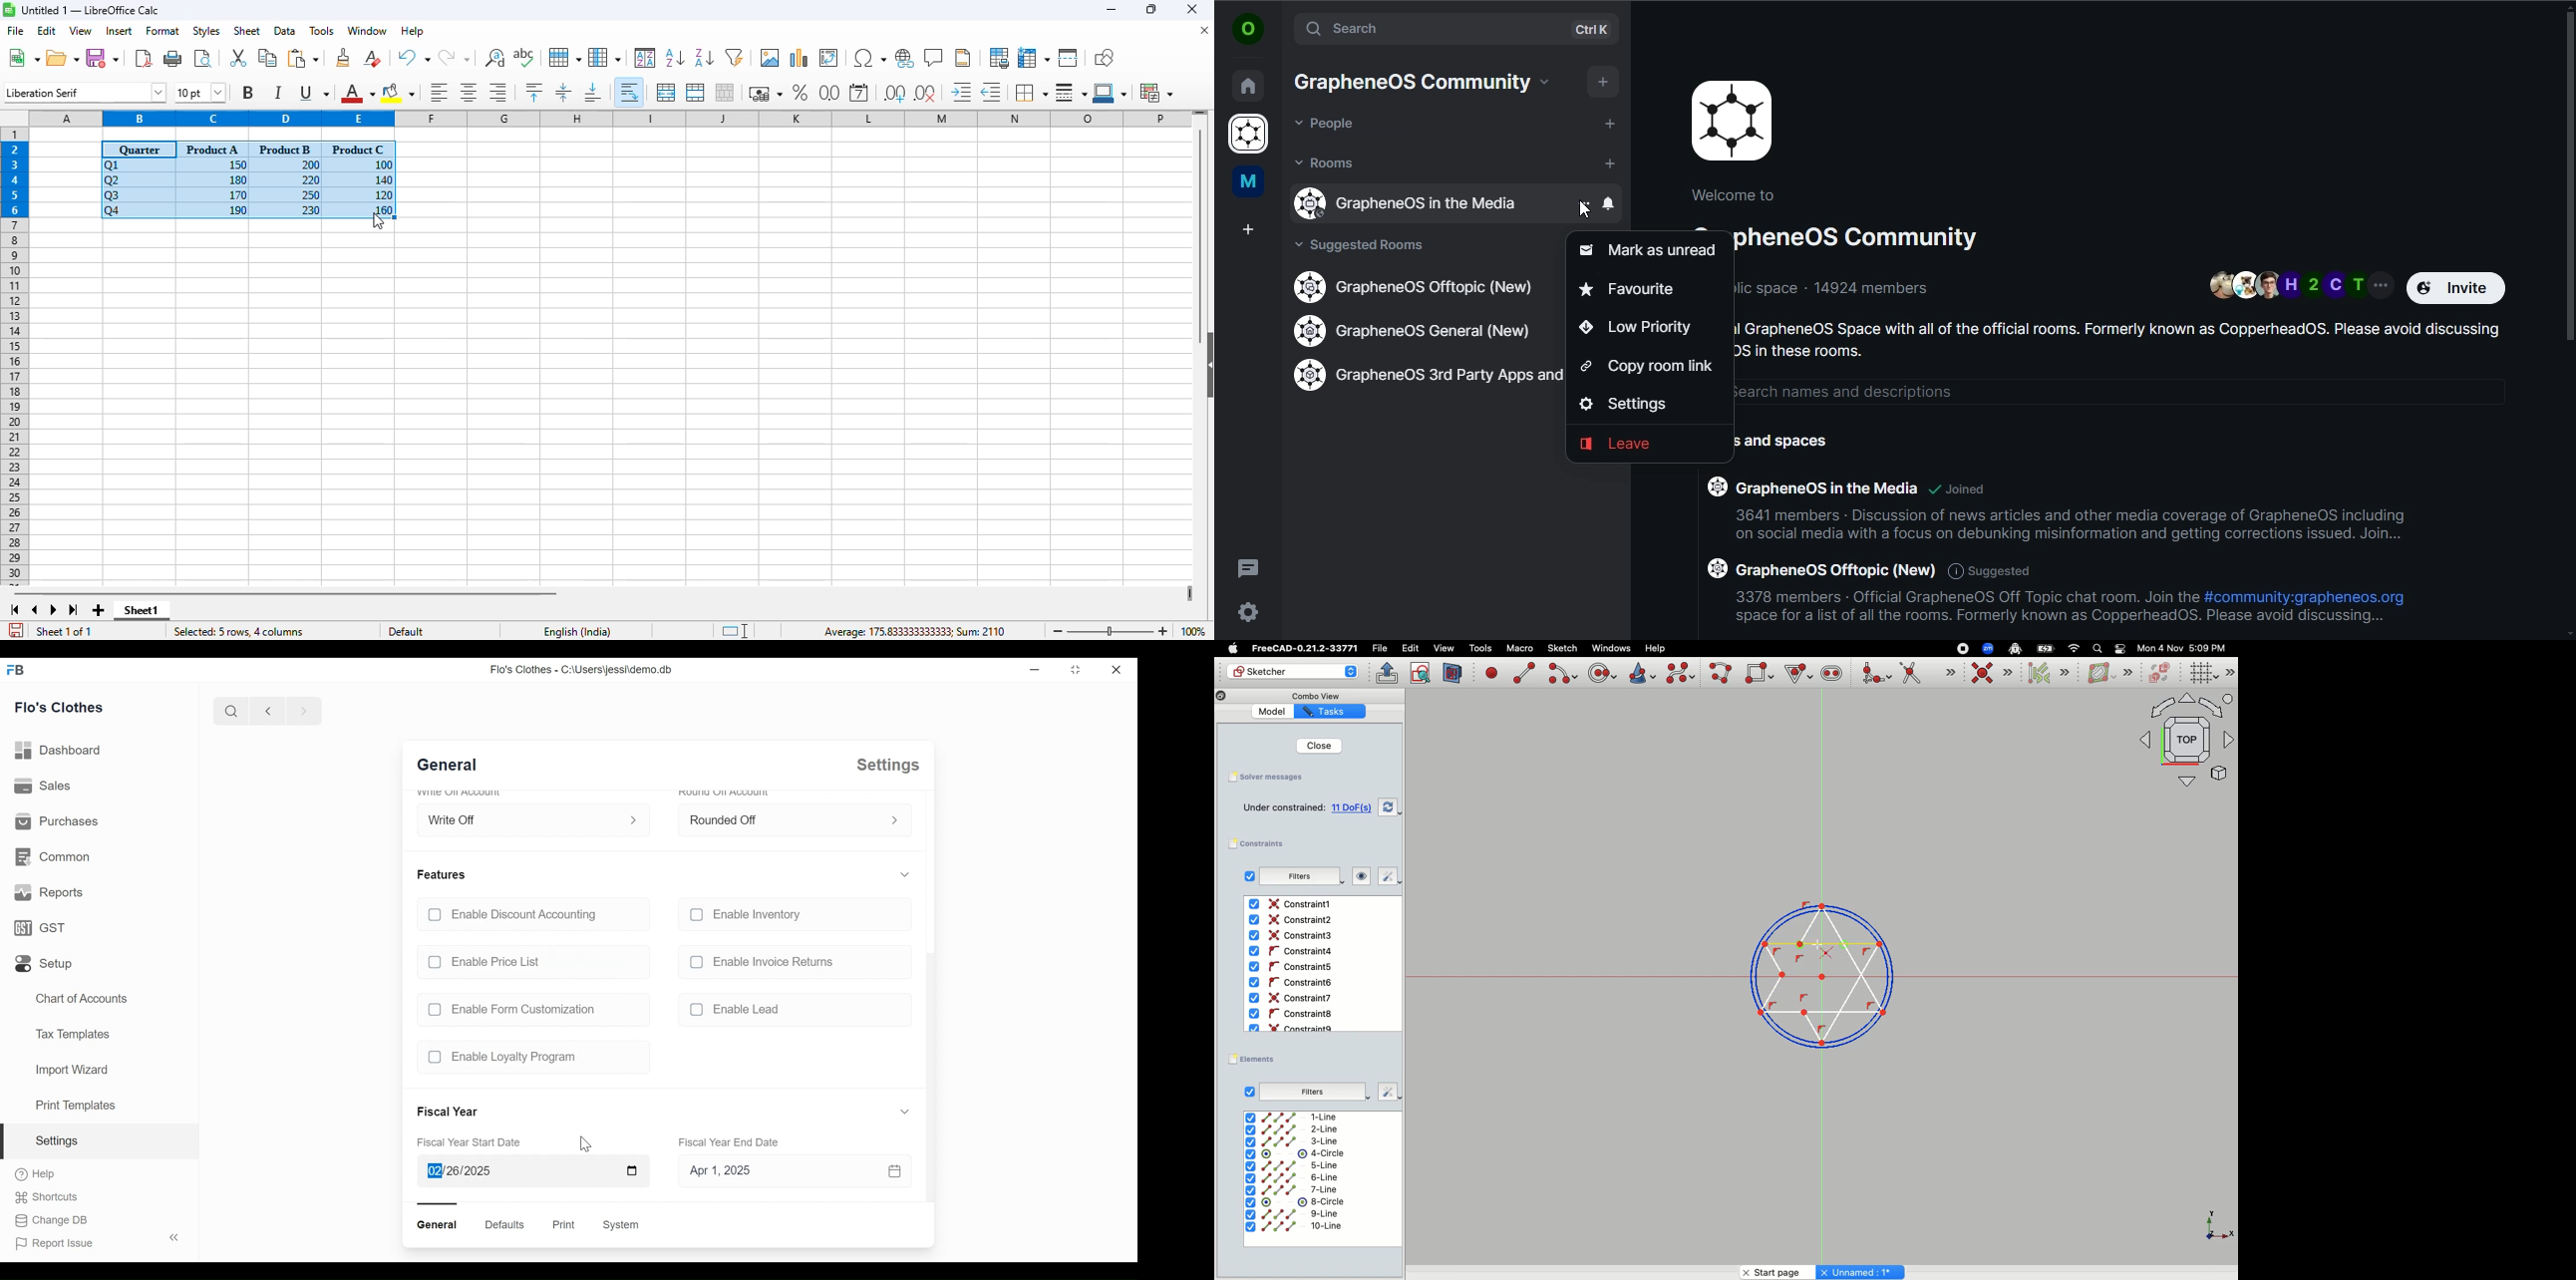 The height and width of the screenshot is (1288, 2576). Describe the element at coordinates (494, 57) in the screenshot. I see `find and replace` at that location.